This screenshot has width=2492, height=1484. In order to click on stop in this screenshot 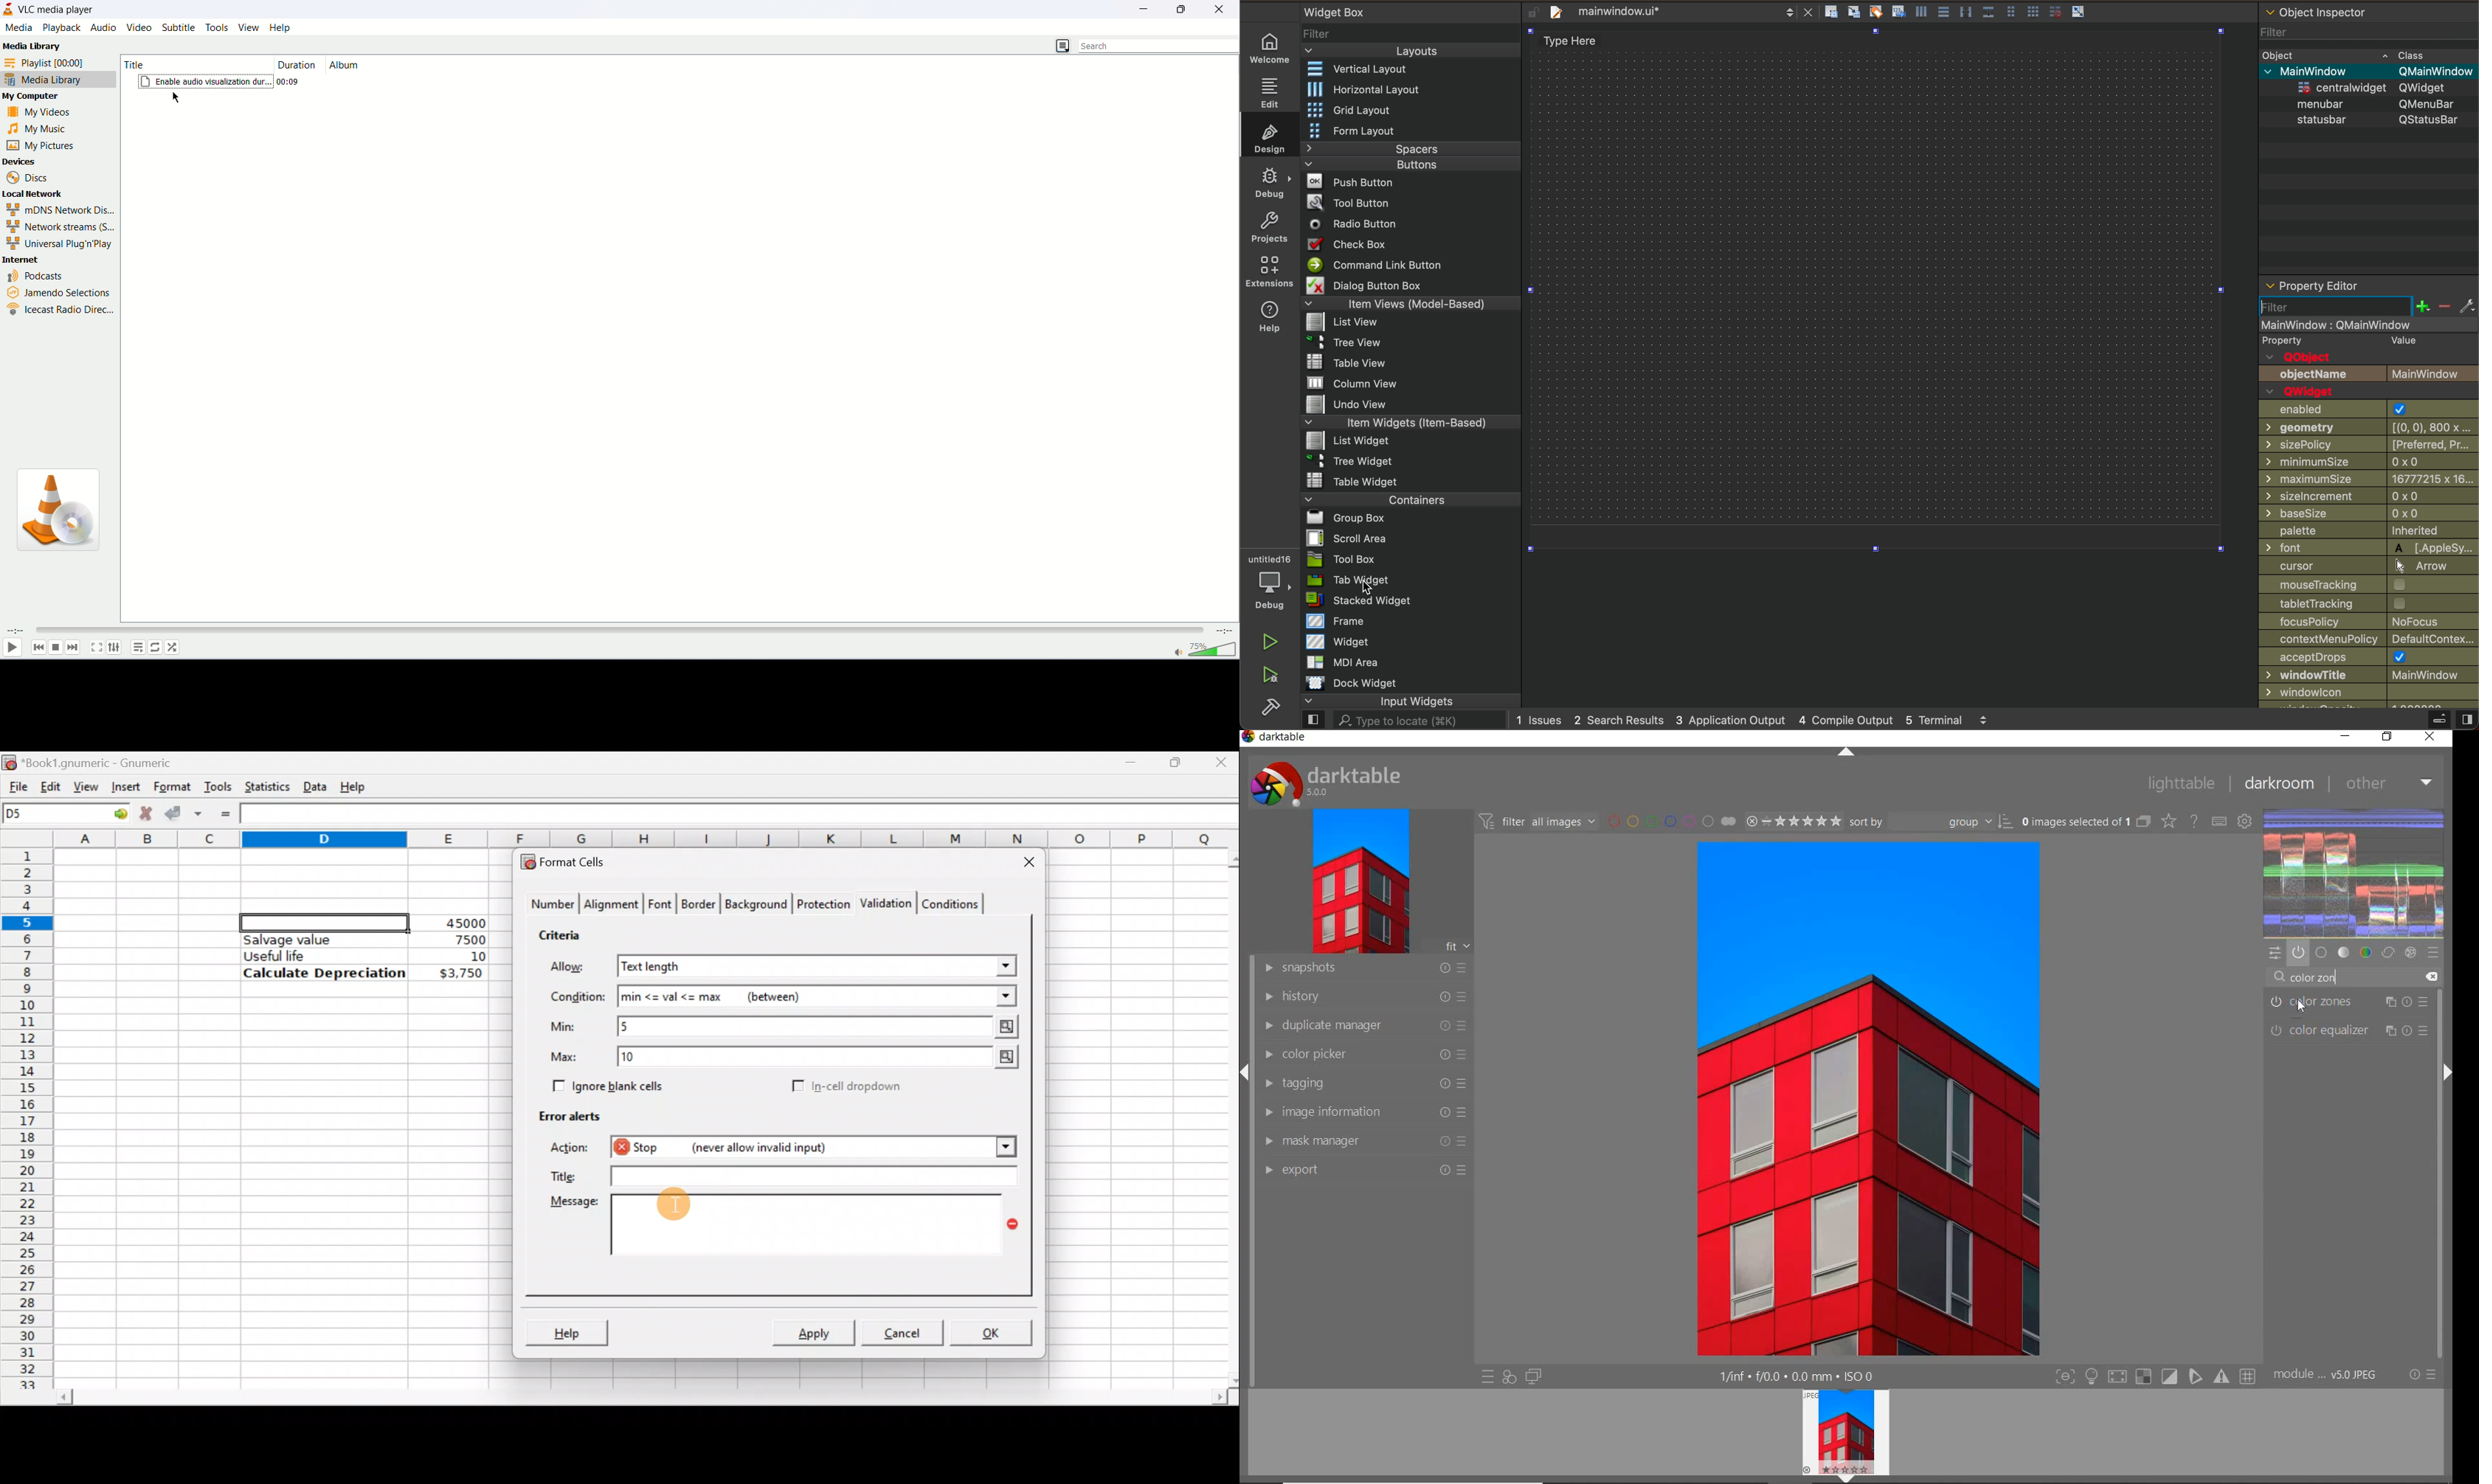, I will do `click(56, 648)`.